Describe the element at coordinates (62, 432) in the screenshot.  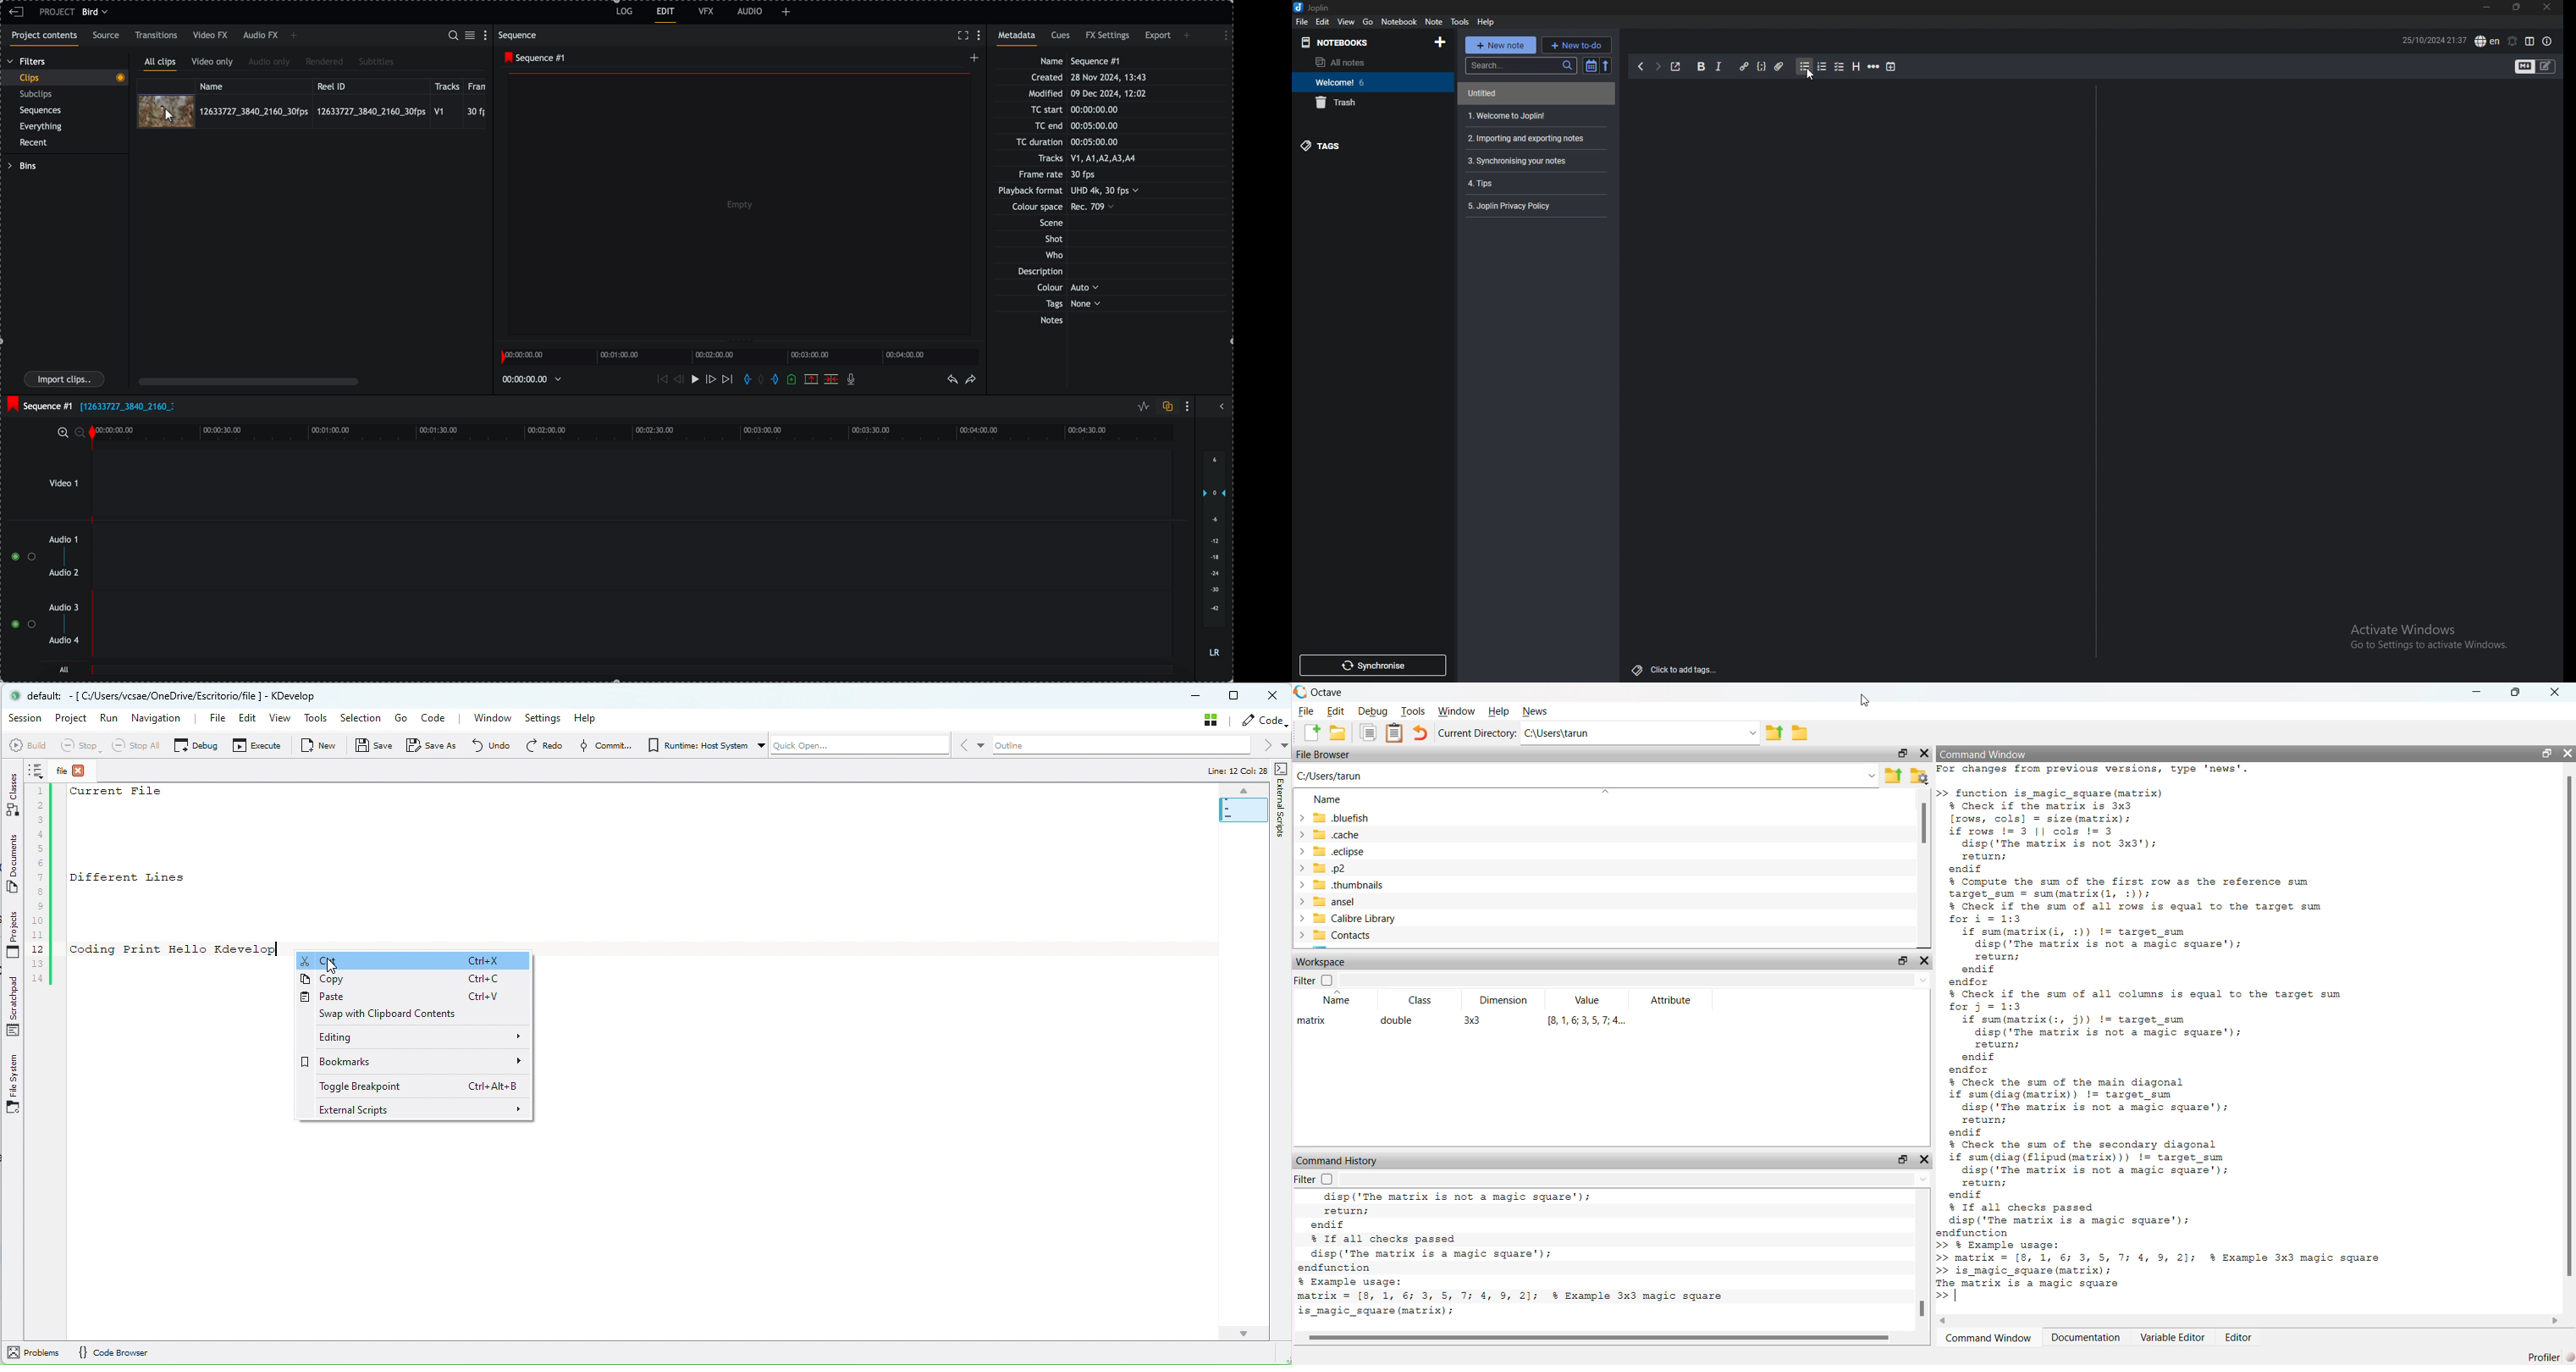
I see `zoom in` at that location.